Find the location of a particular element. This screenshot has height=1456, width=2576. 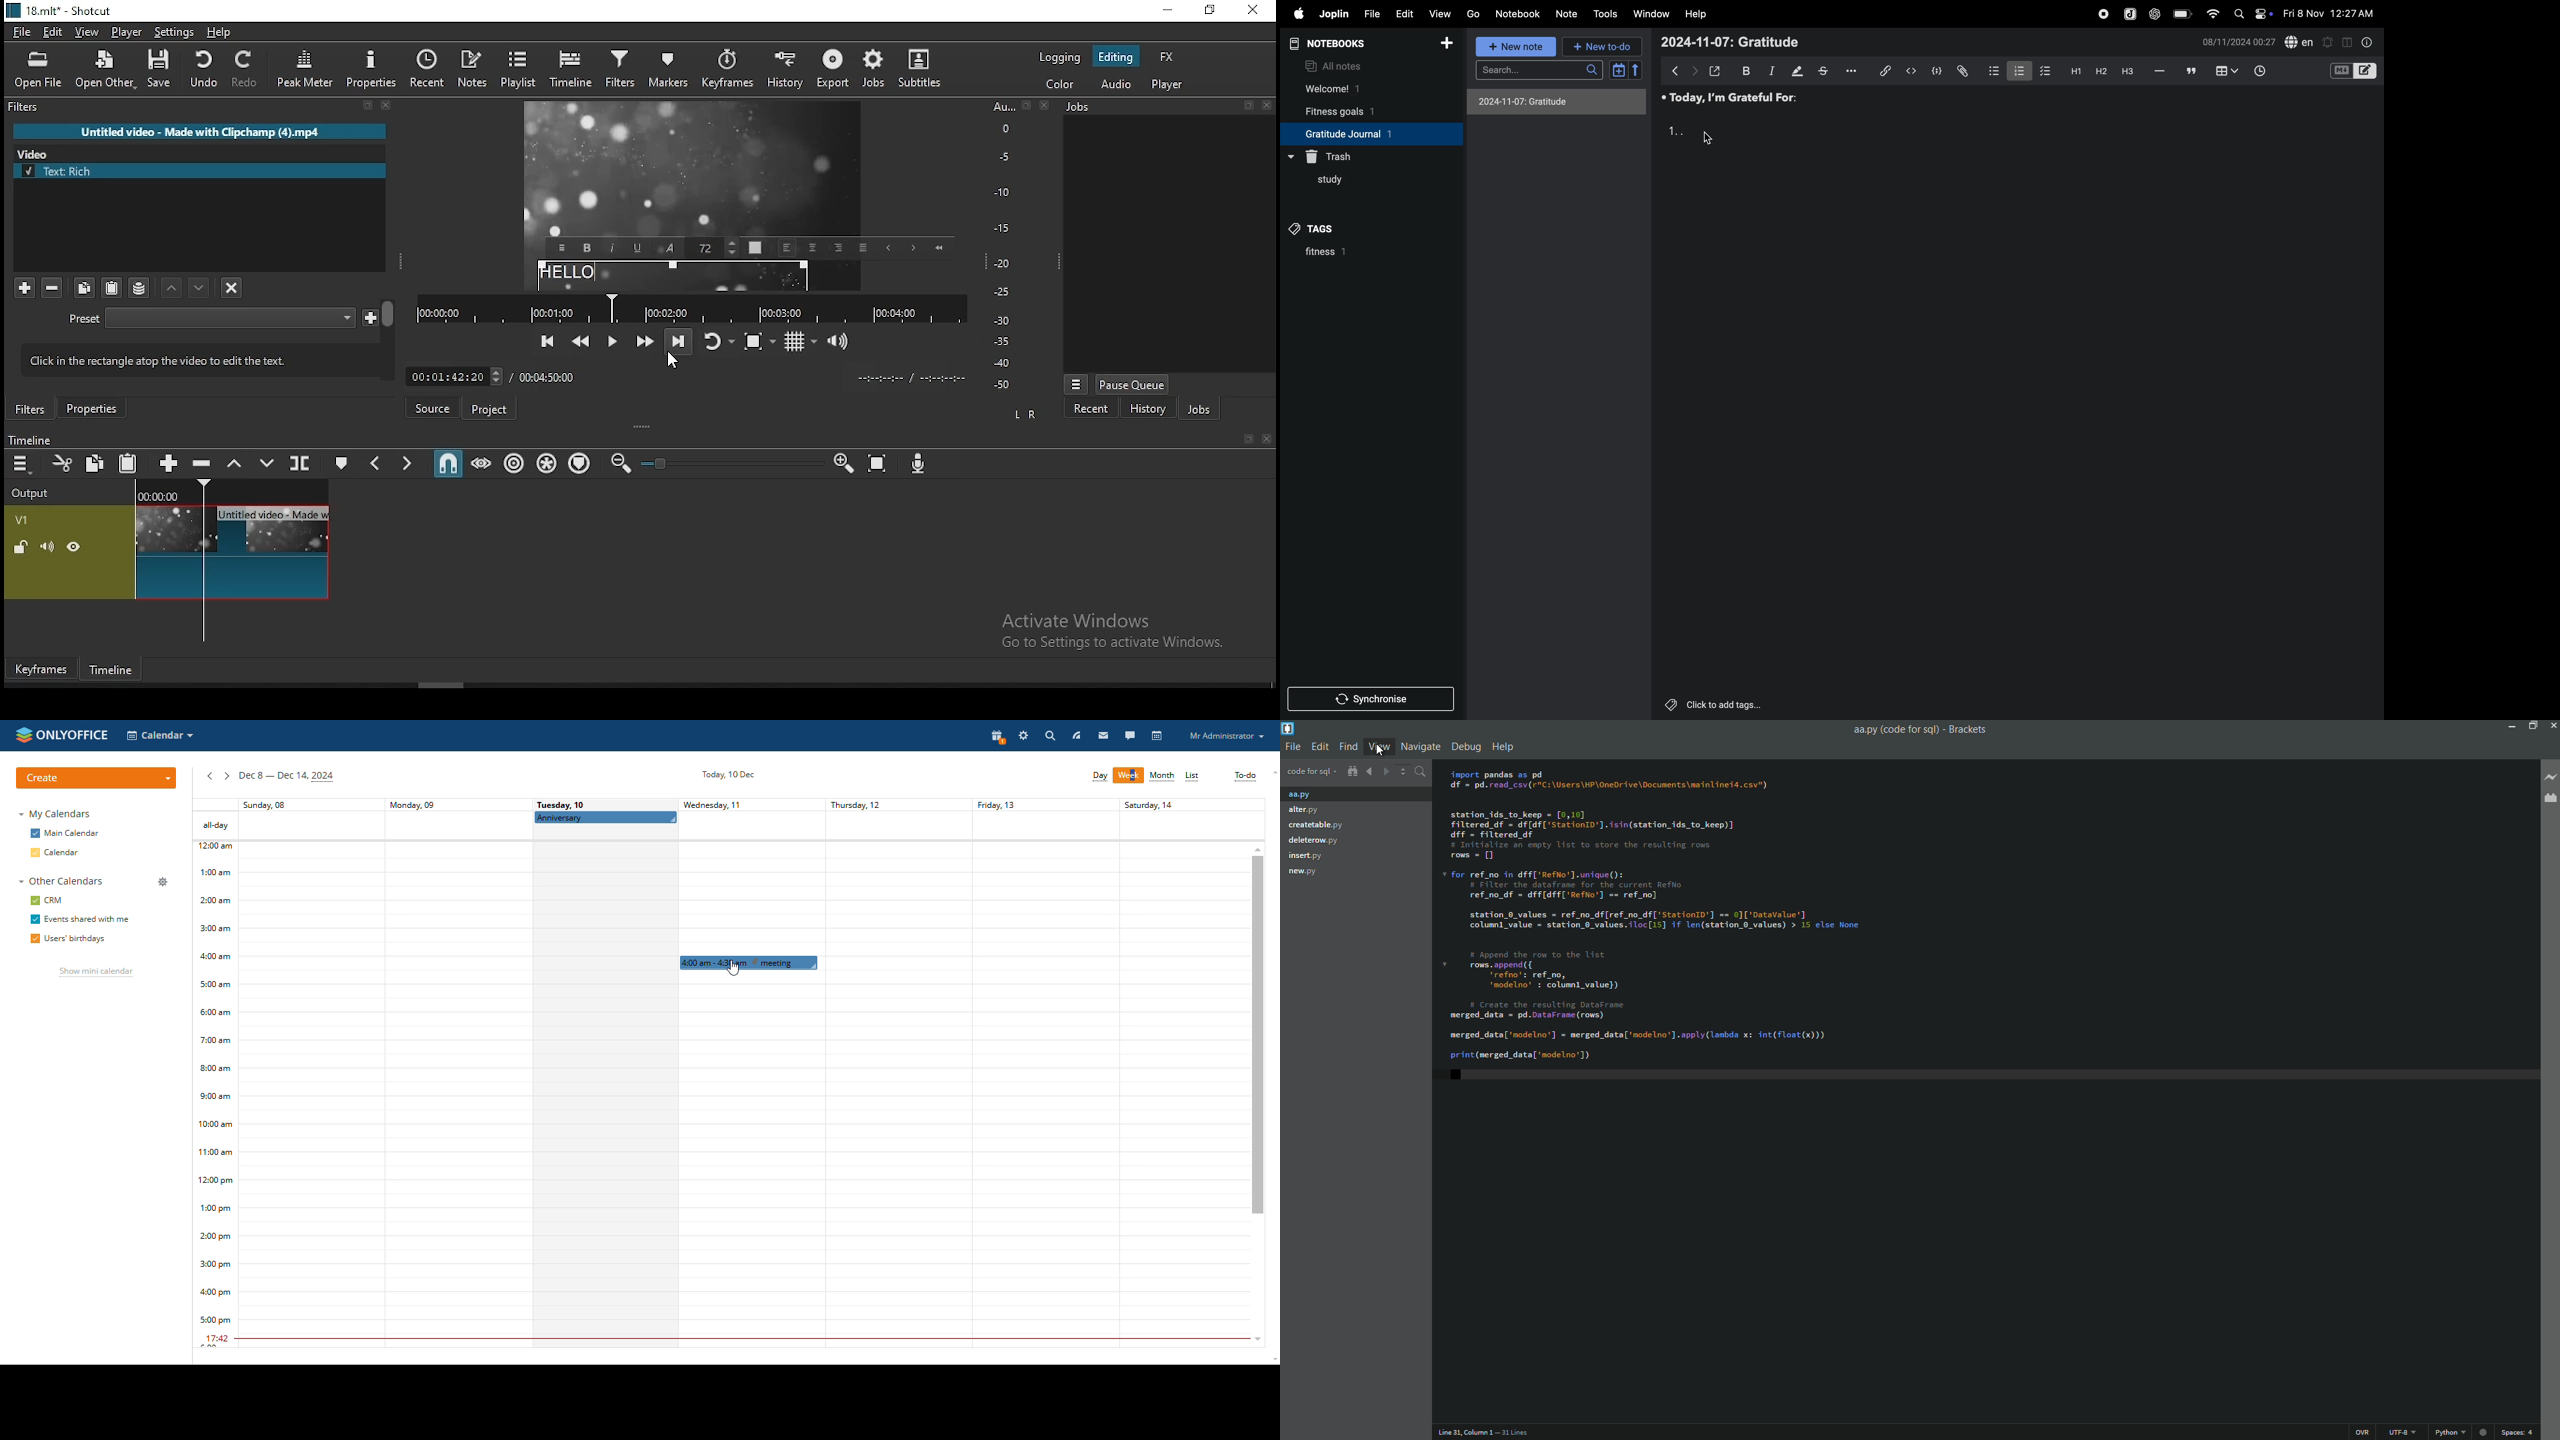

notebook is located at coordinates (1518, 14).